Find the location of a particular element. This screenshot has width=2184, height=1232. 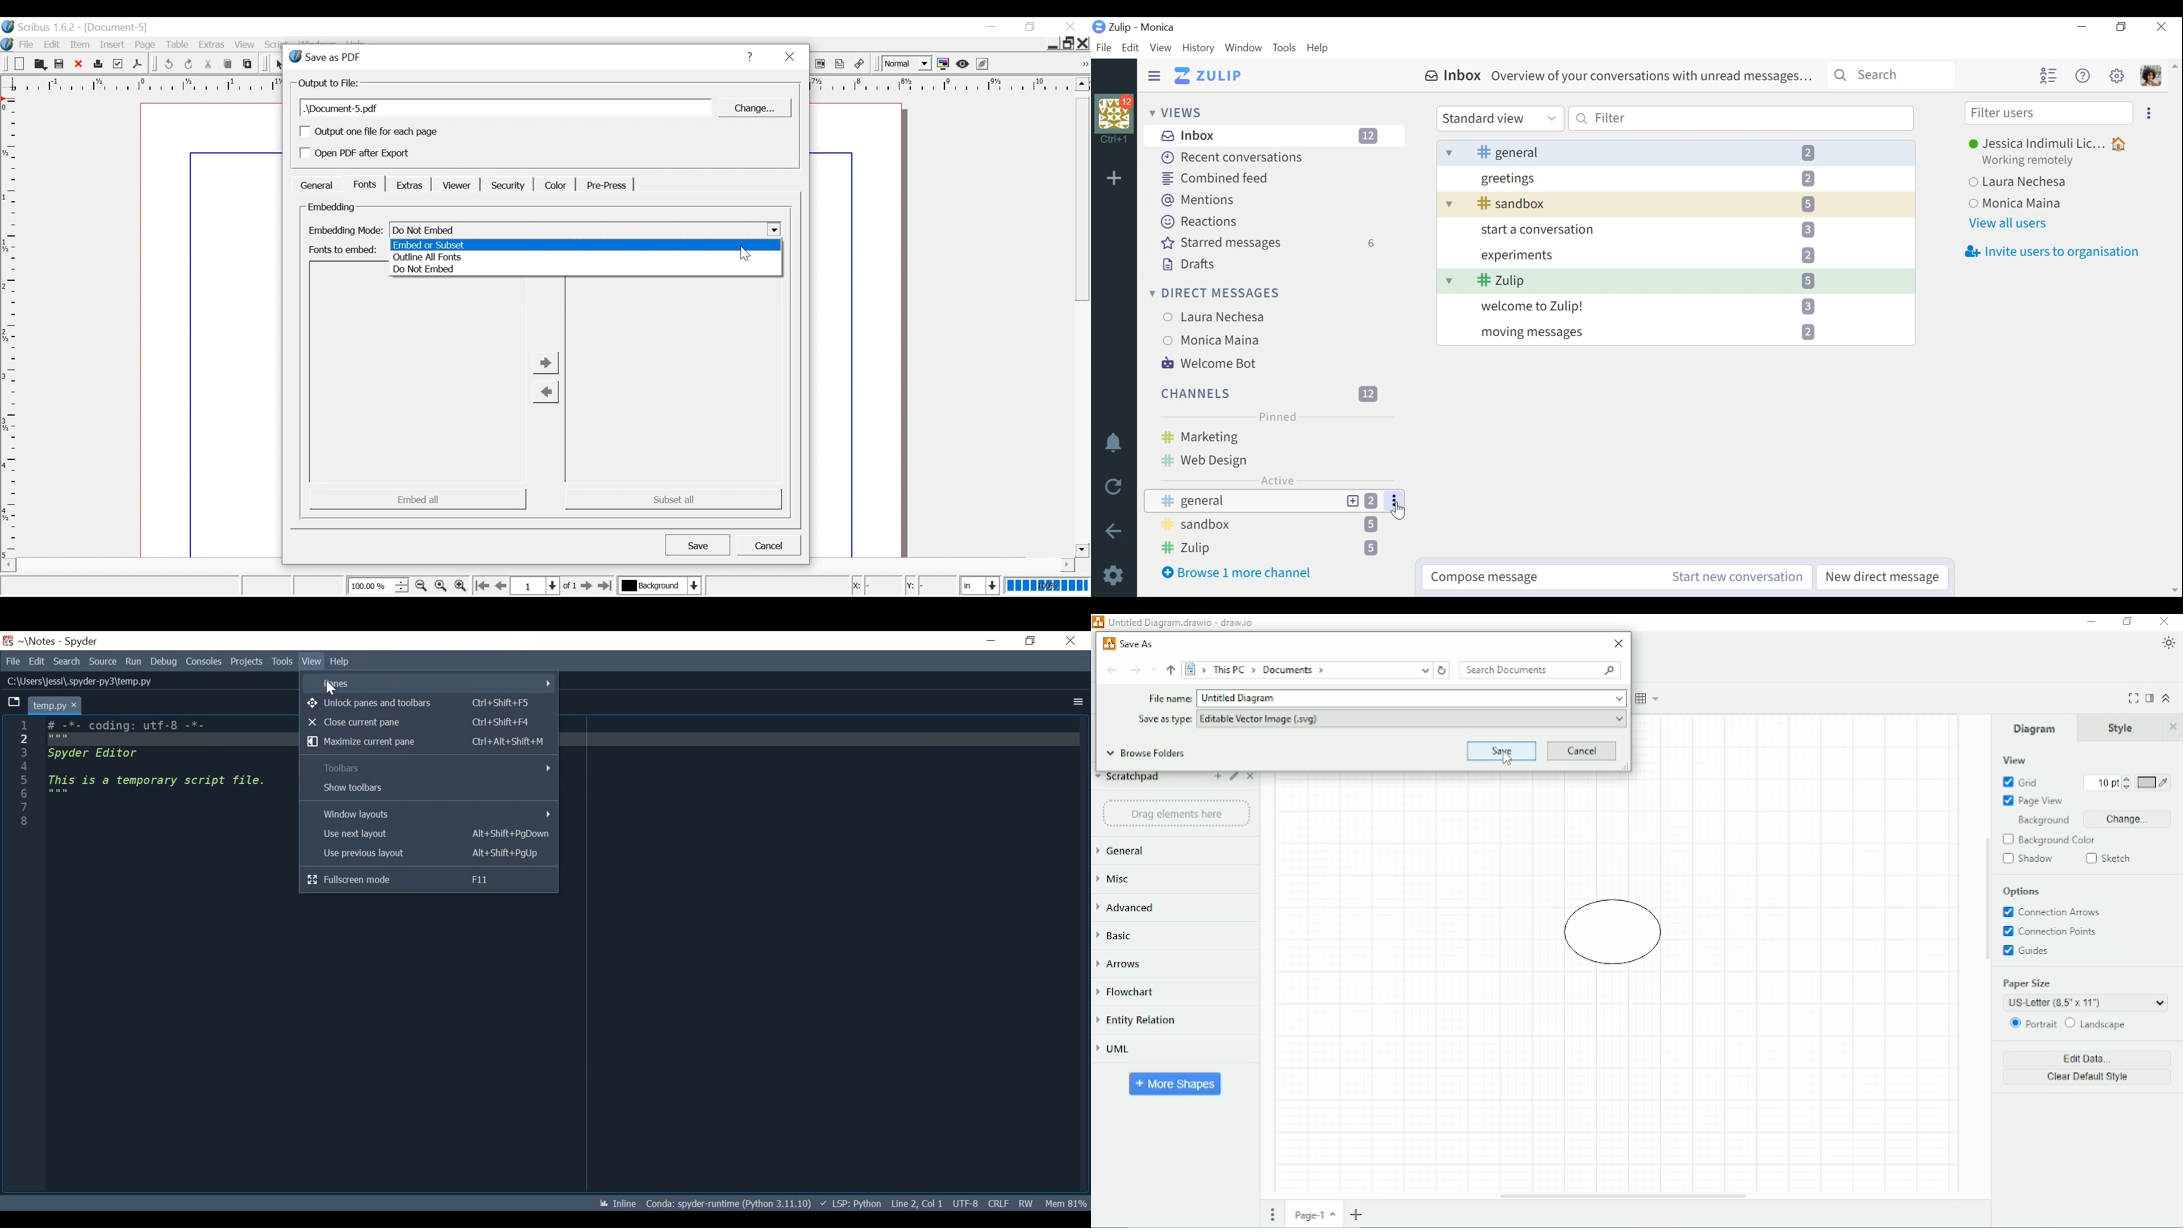

Embed Preview is located at coordinates (418, 380).